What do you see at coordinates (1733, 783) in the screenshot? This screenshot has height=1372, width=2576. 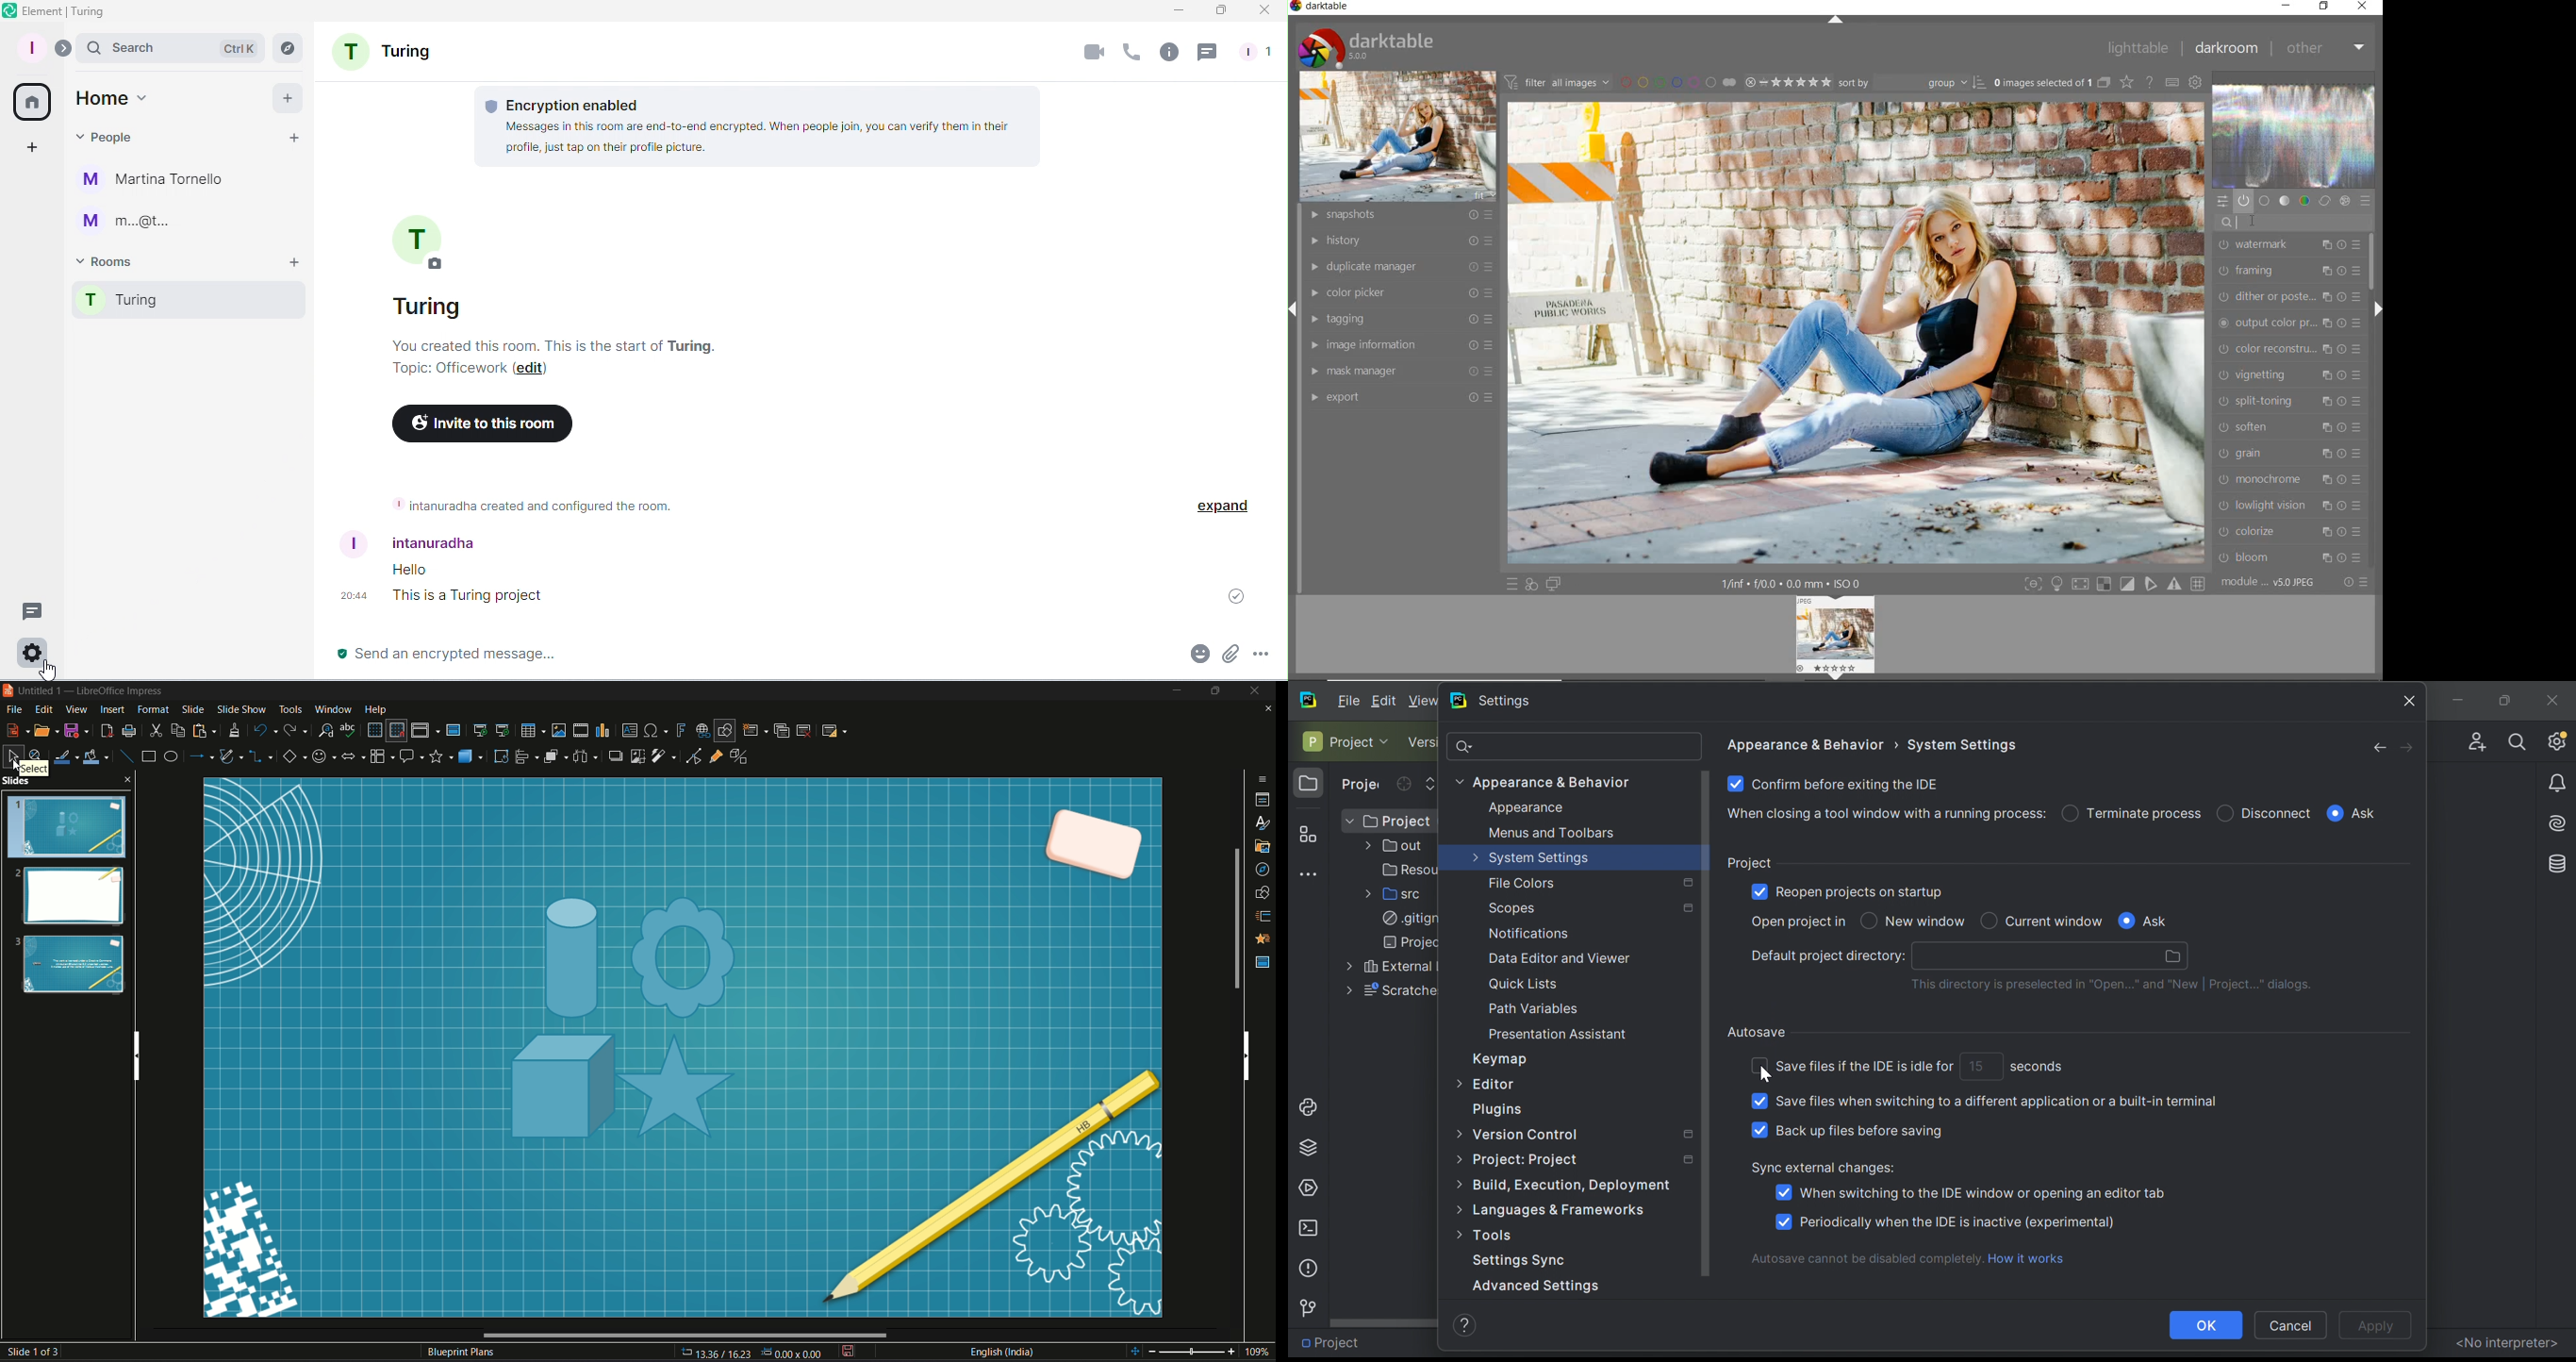 I see `Checkbox` at bounding box center [1733, 783].